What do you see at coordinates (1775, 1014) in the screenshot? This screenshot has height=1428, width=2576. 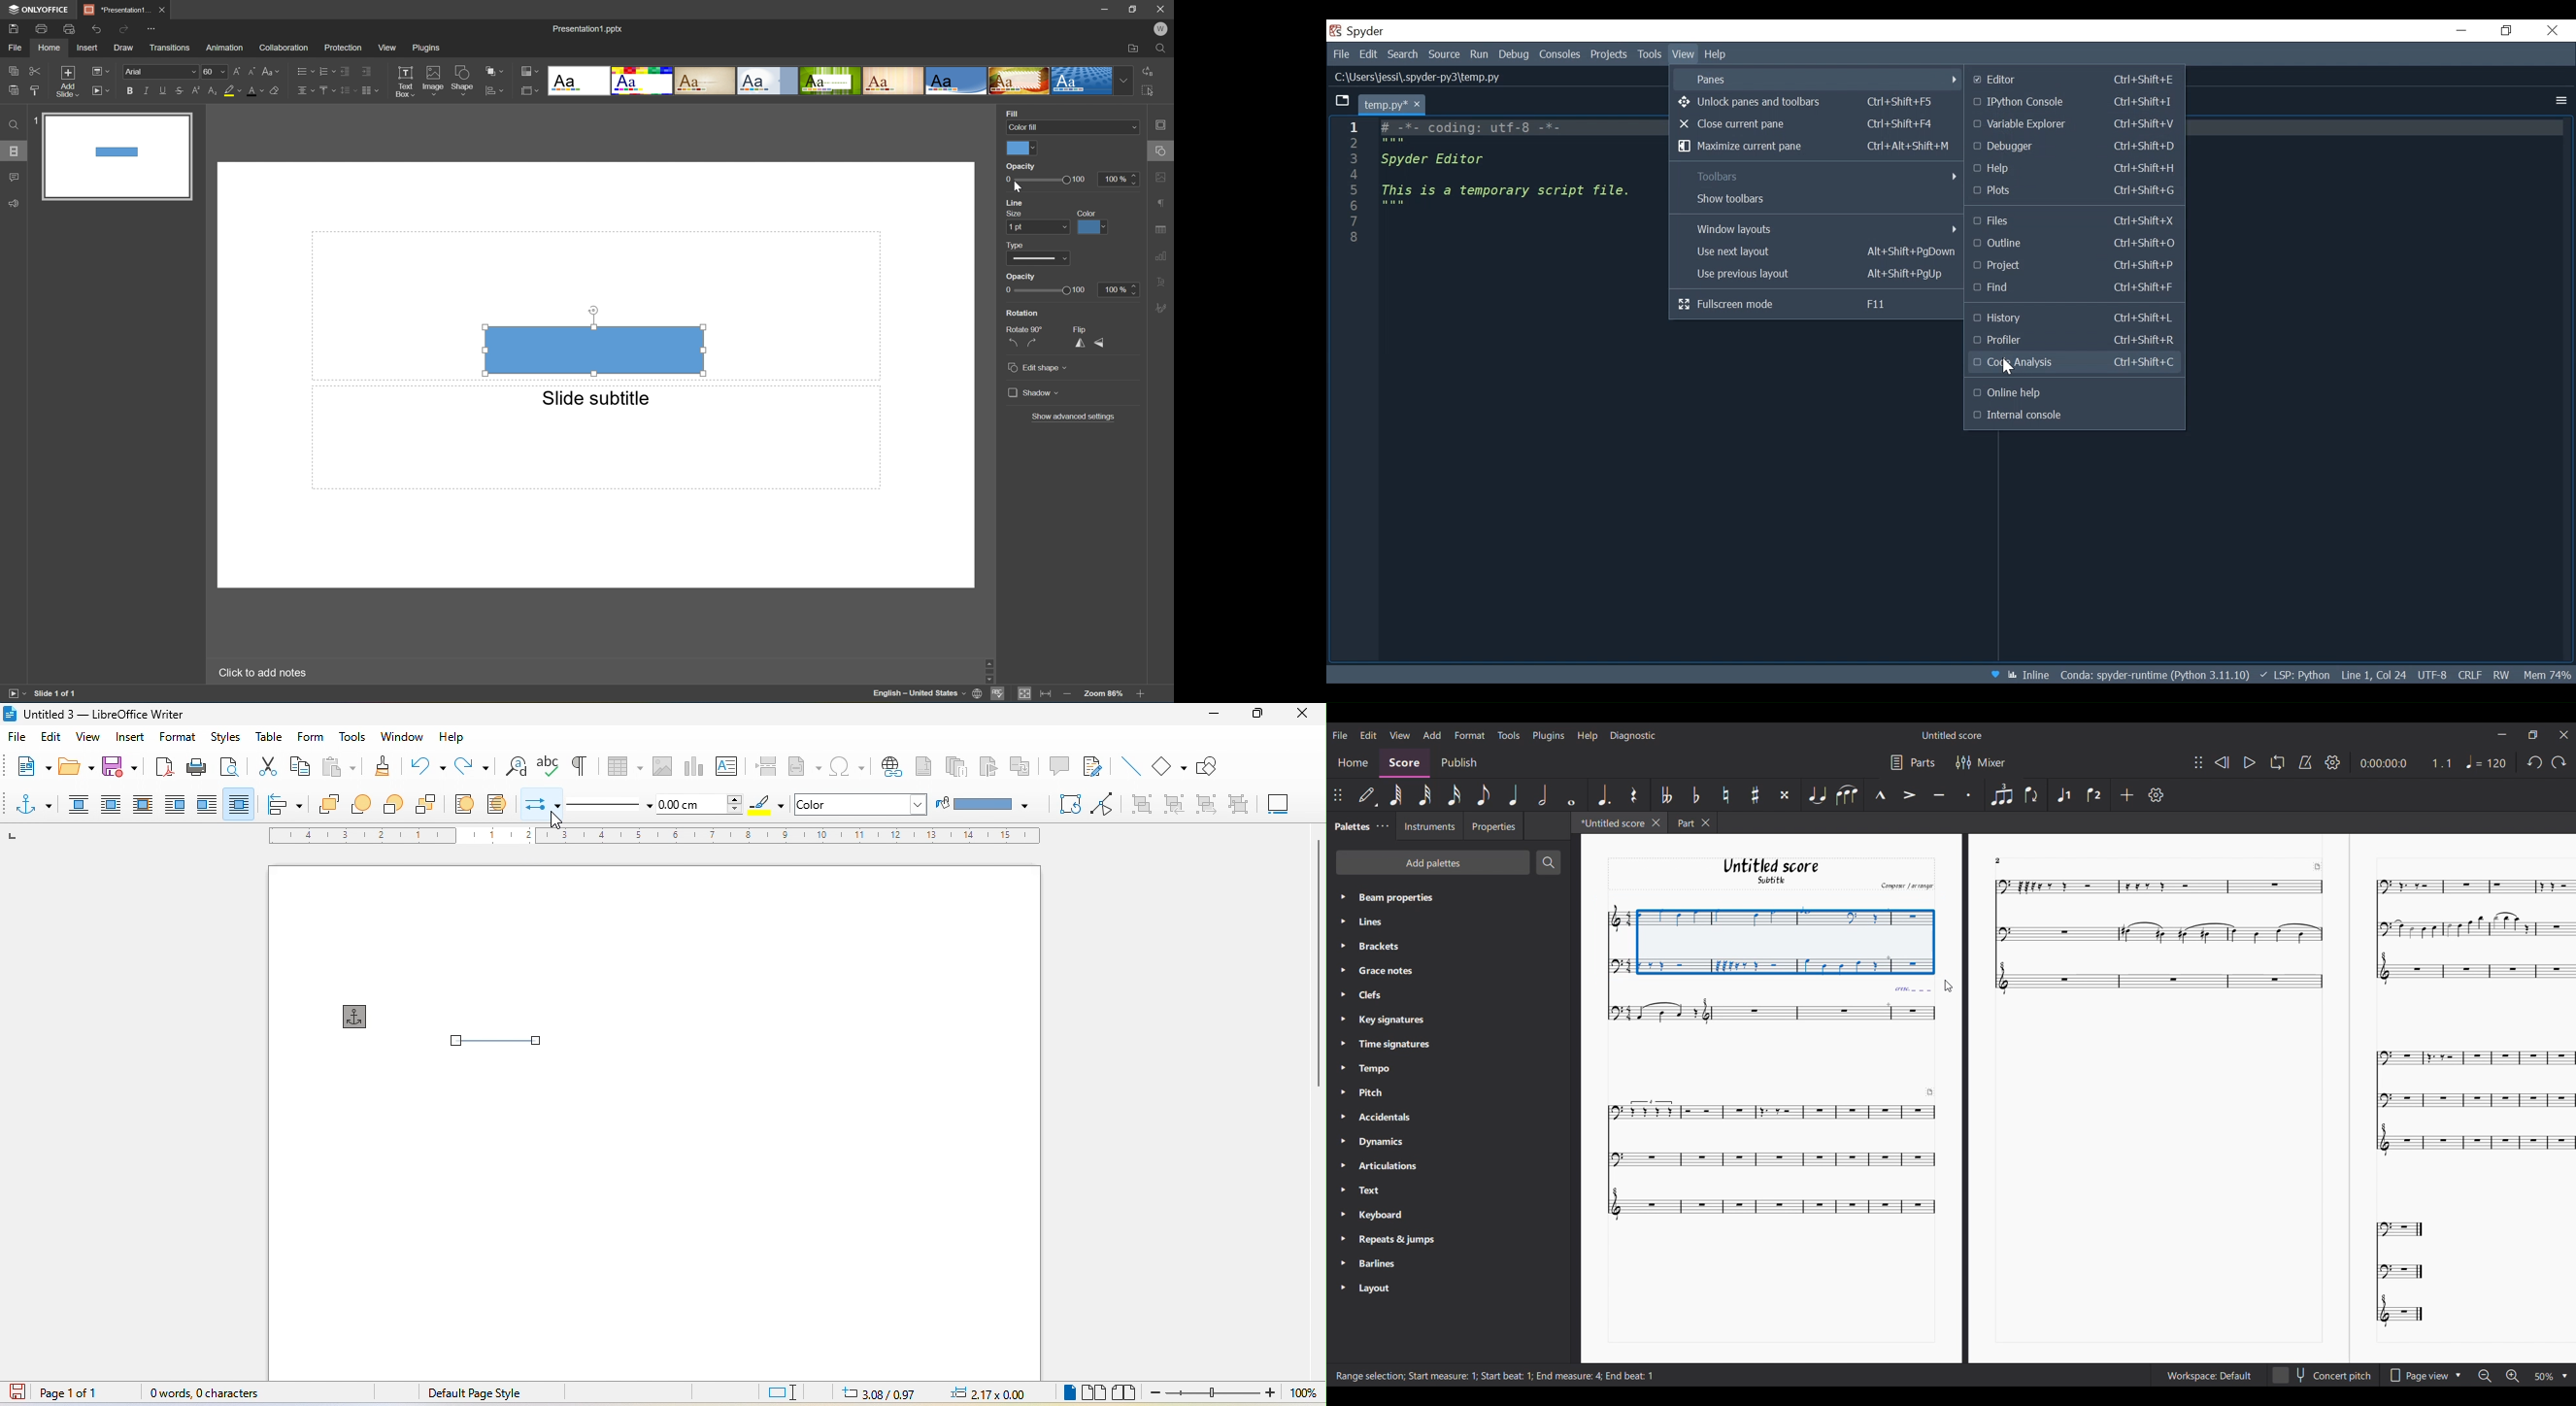 I see `` at bounding box center [1775, 1014].